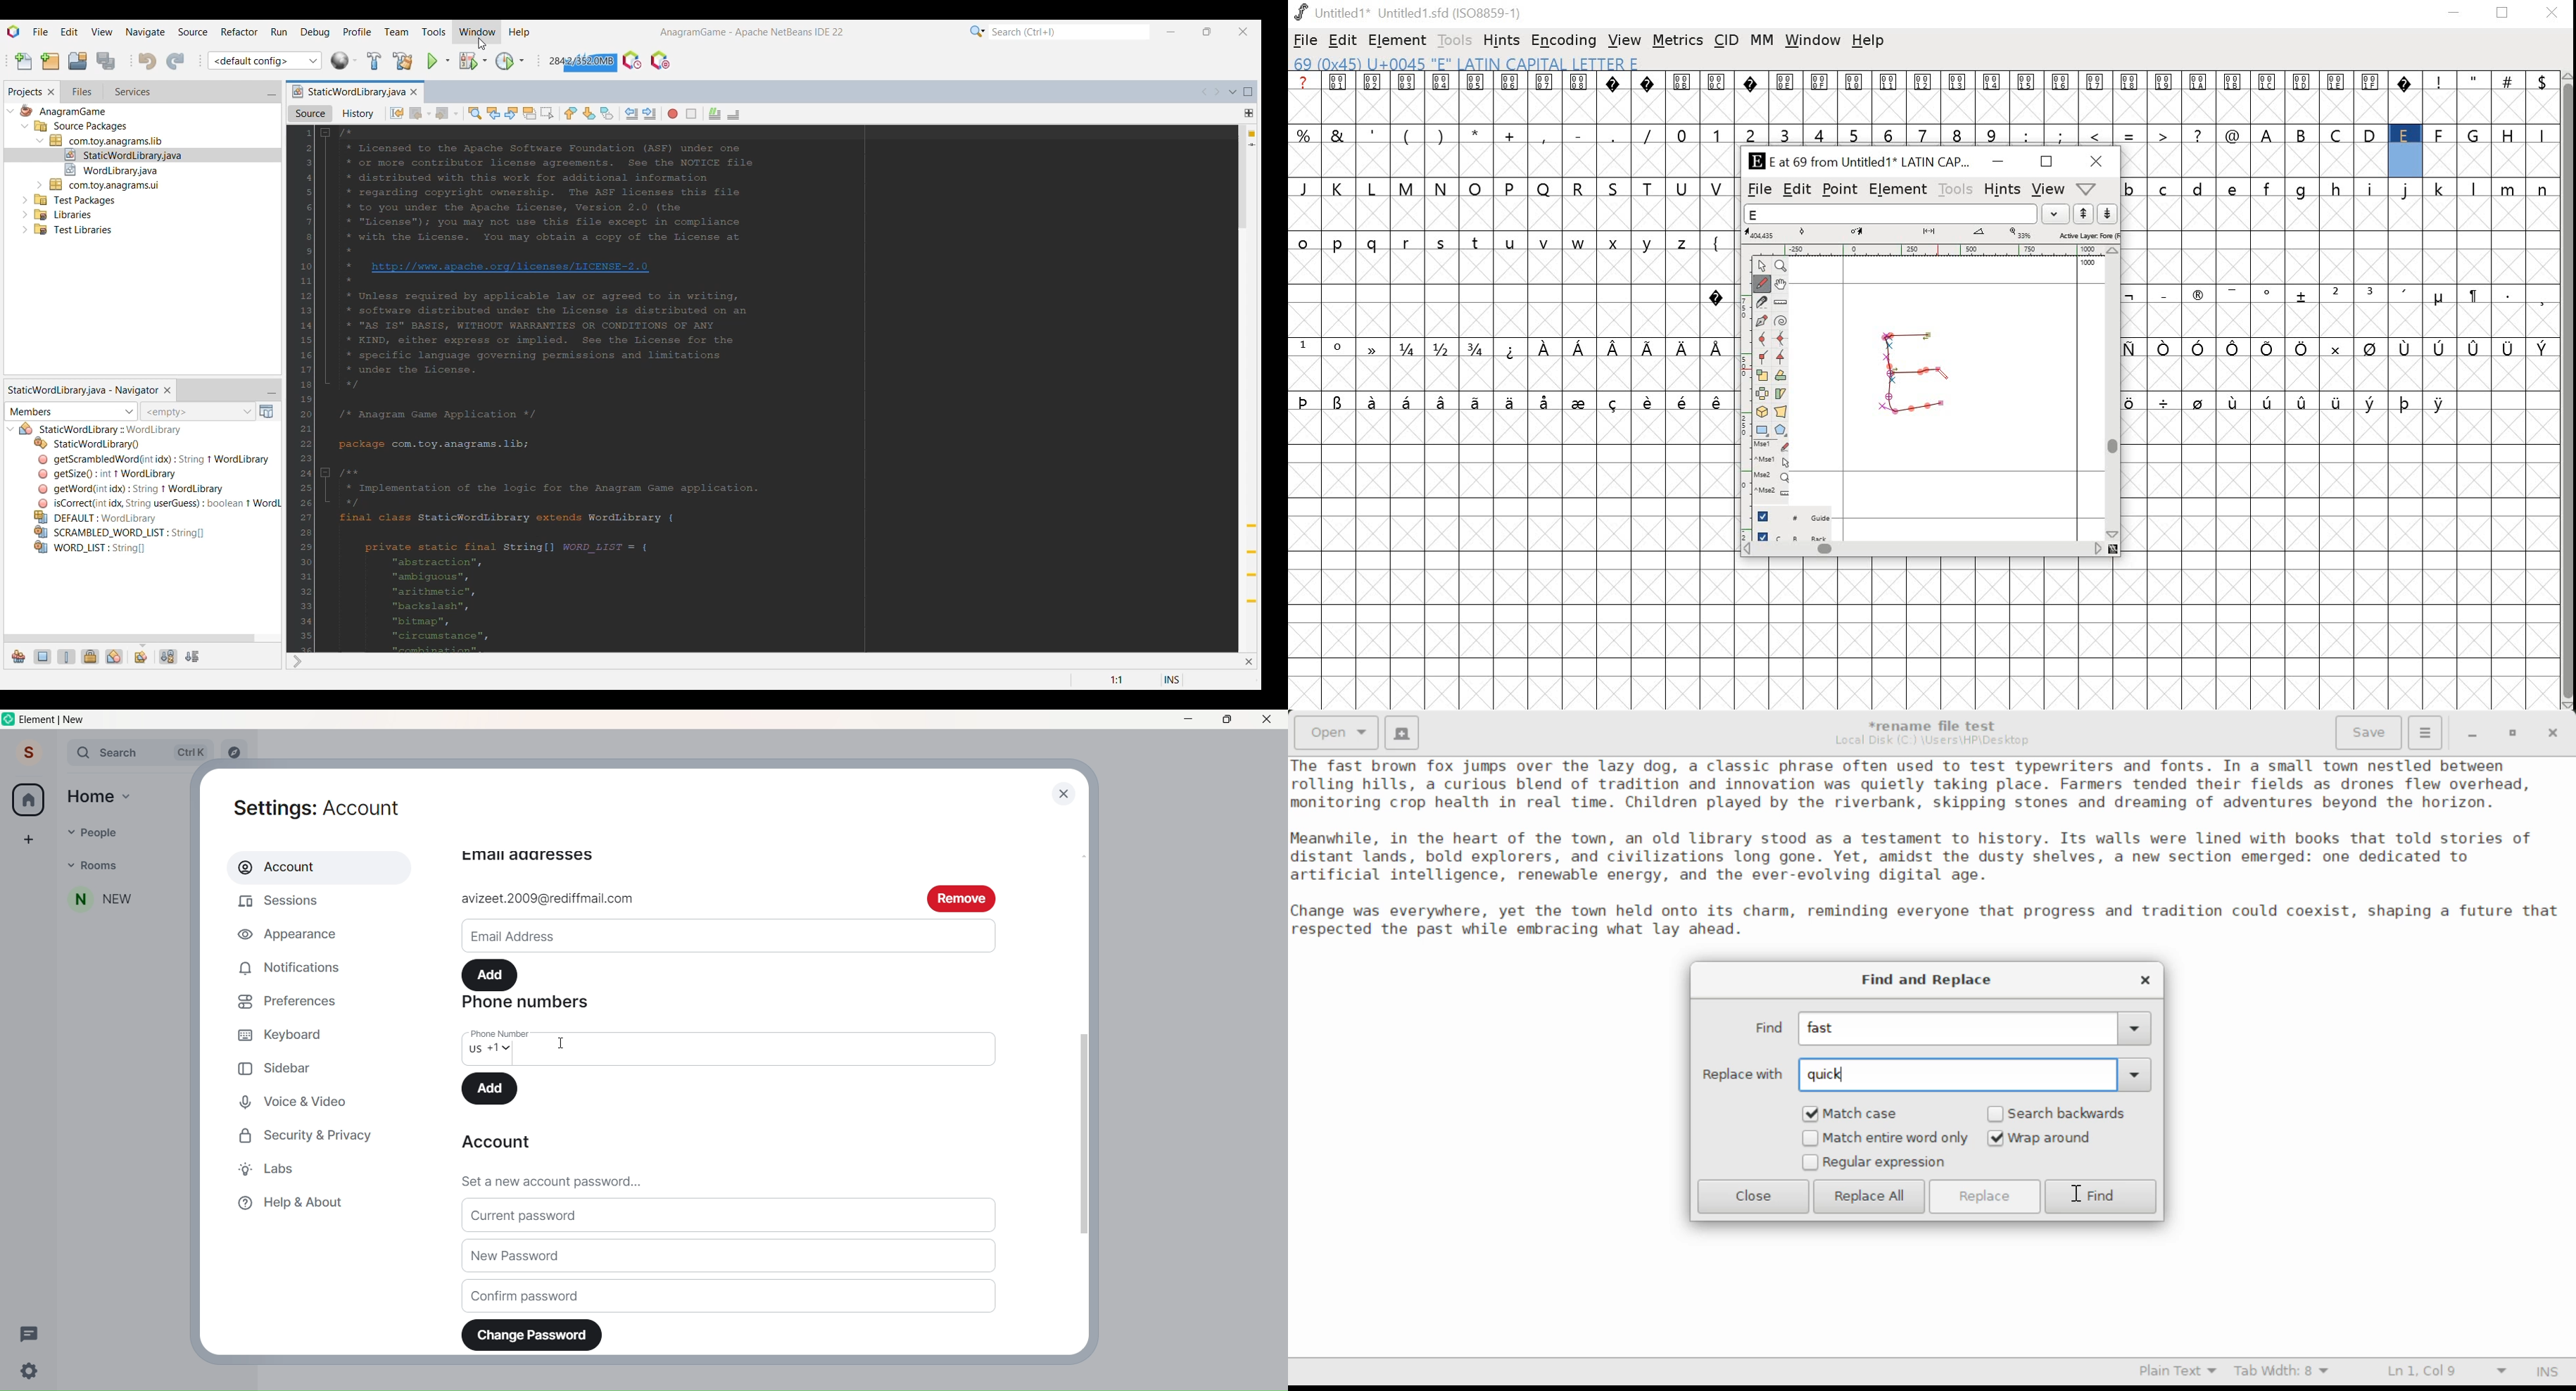 This screenshot has height=1400, width=2576. I want to click on Change Password, so click(533, 1335).